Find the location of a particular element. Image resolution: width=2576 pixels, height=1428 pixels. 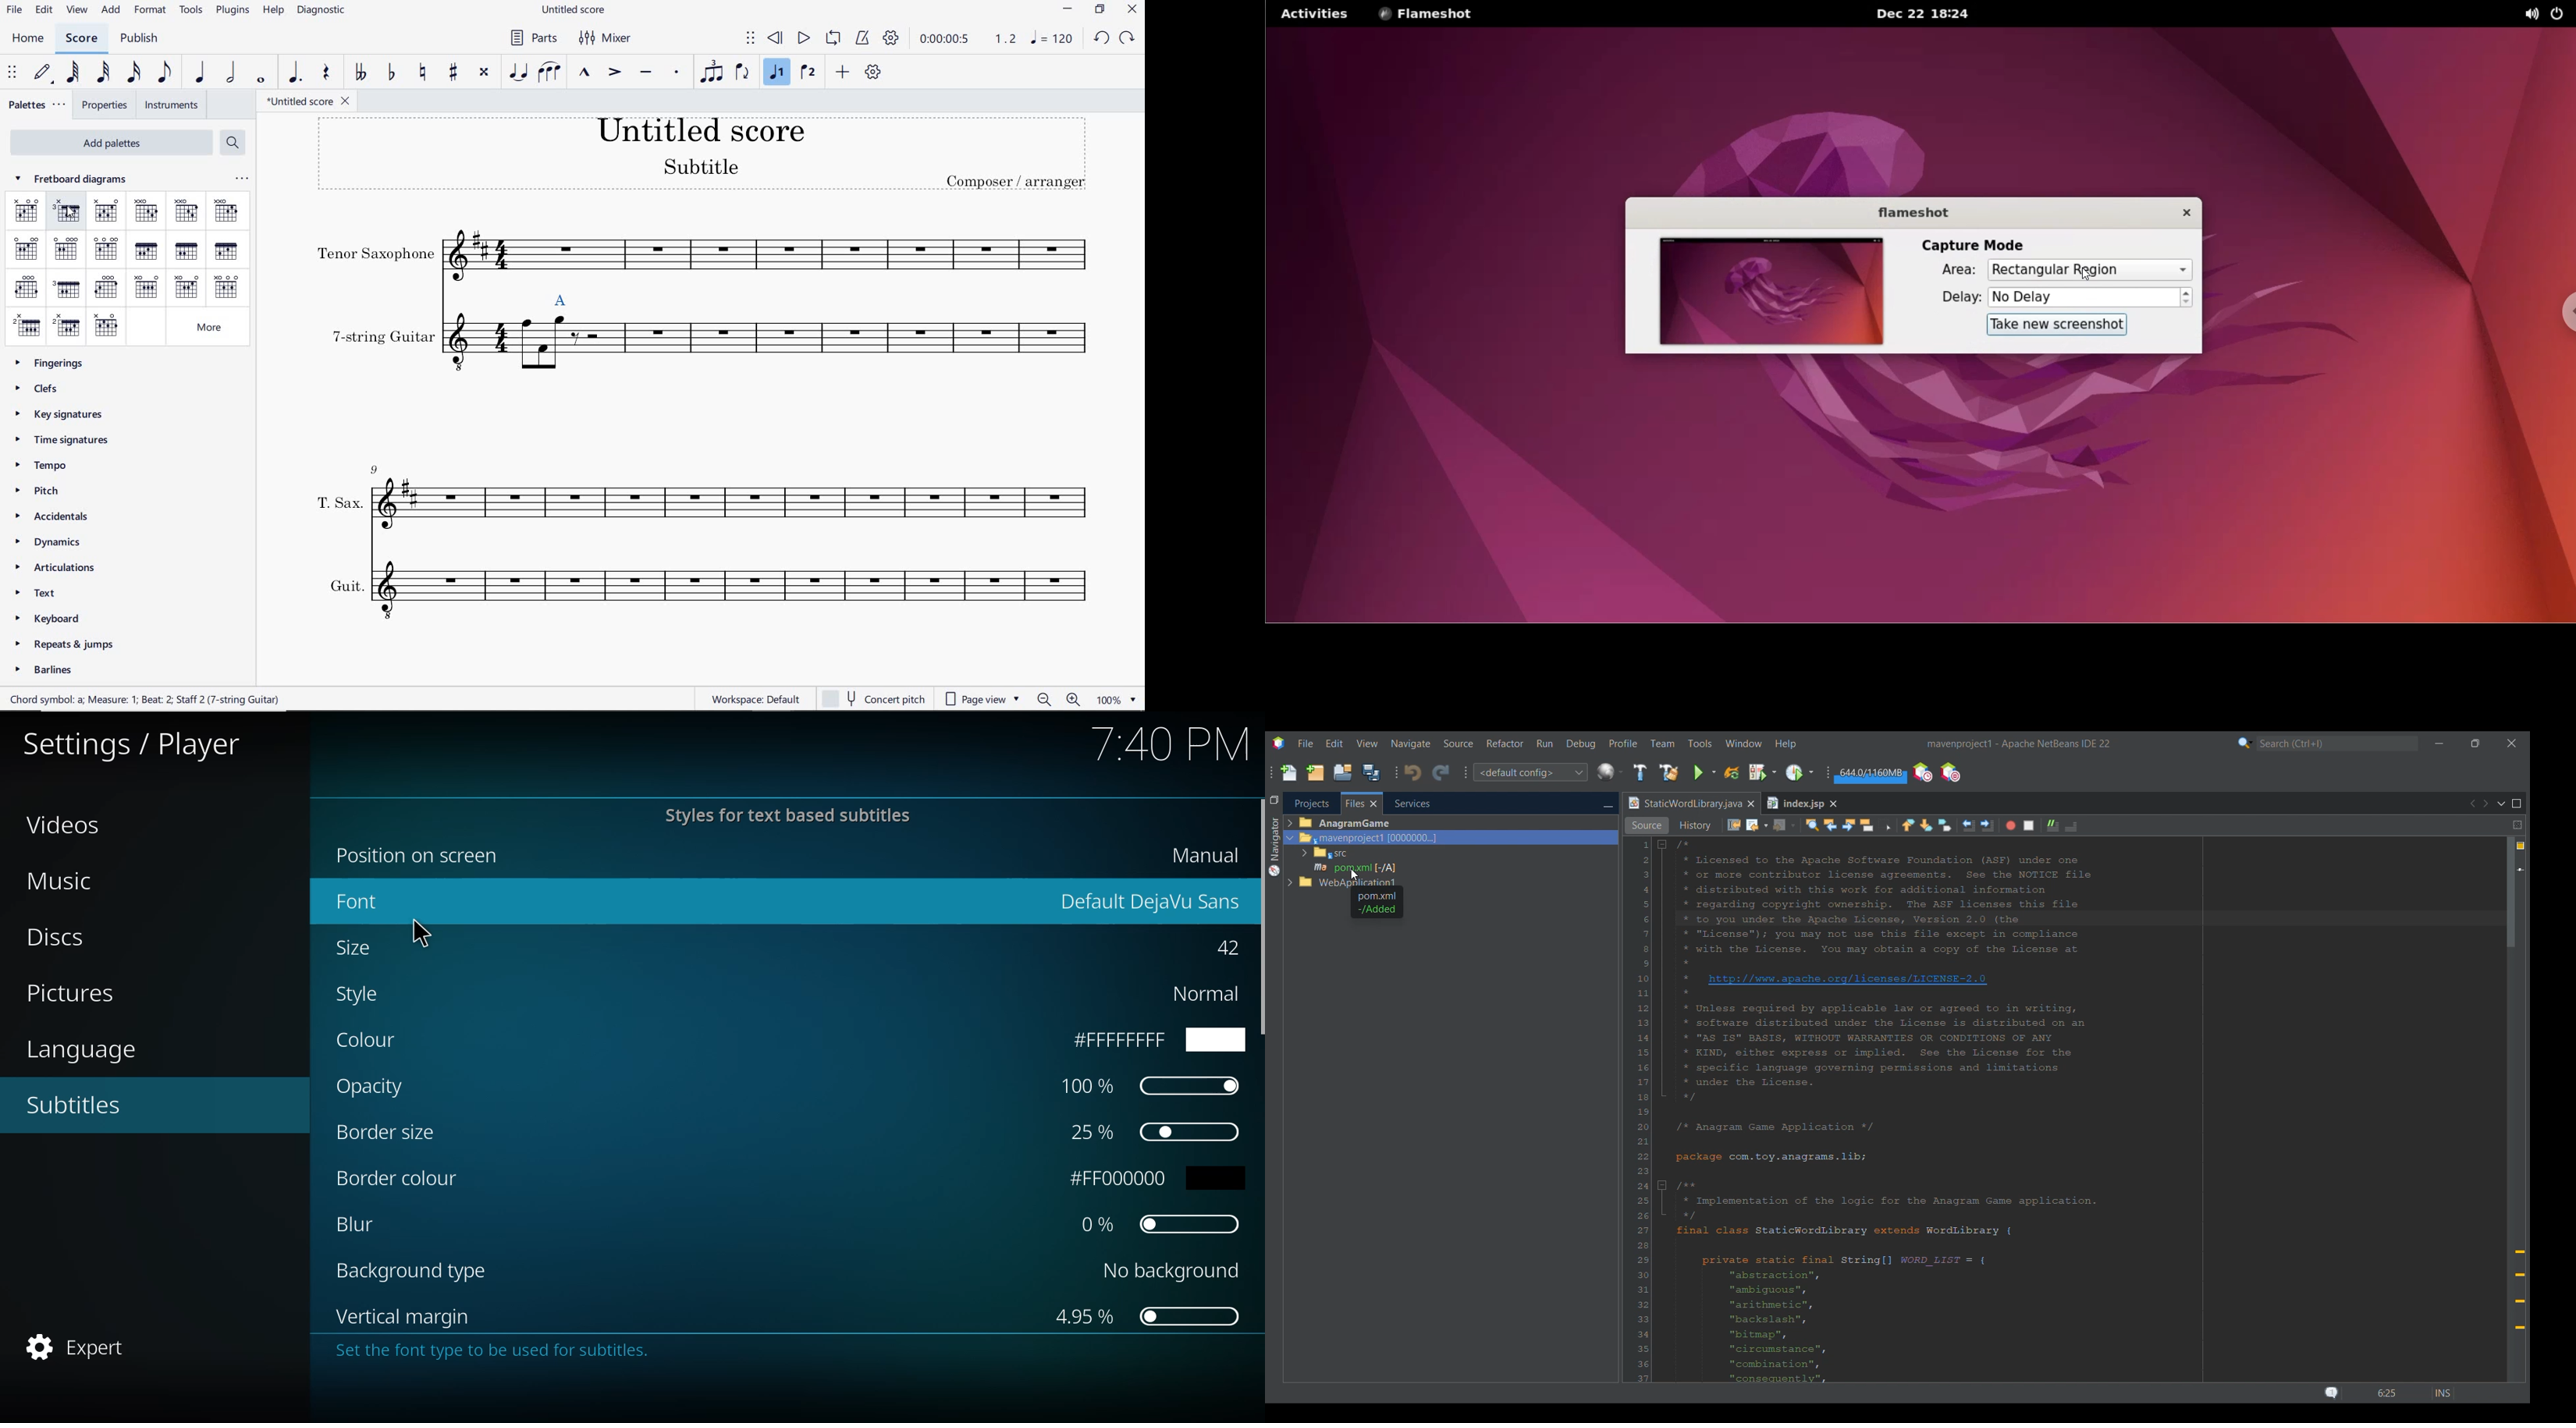

no background is located at coordinates (1168, 1268).